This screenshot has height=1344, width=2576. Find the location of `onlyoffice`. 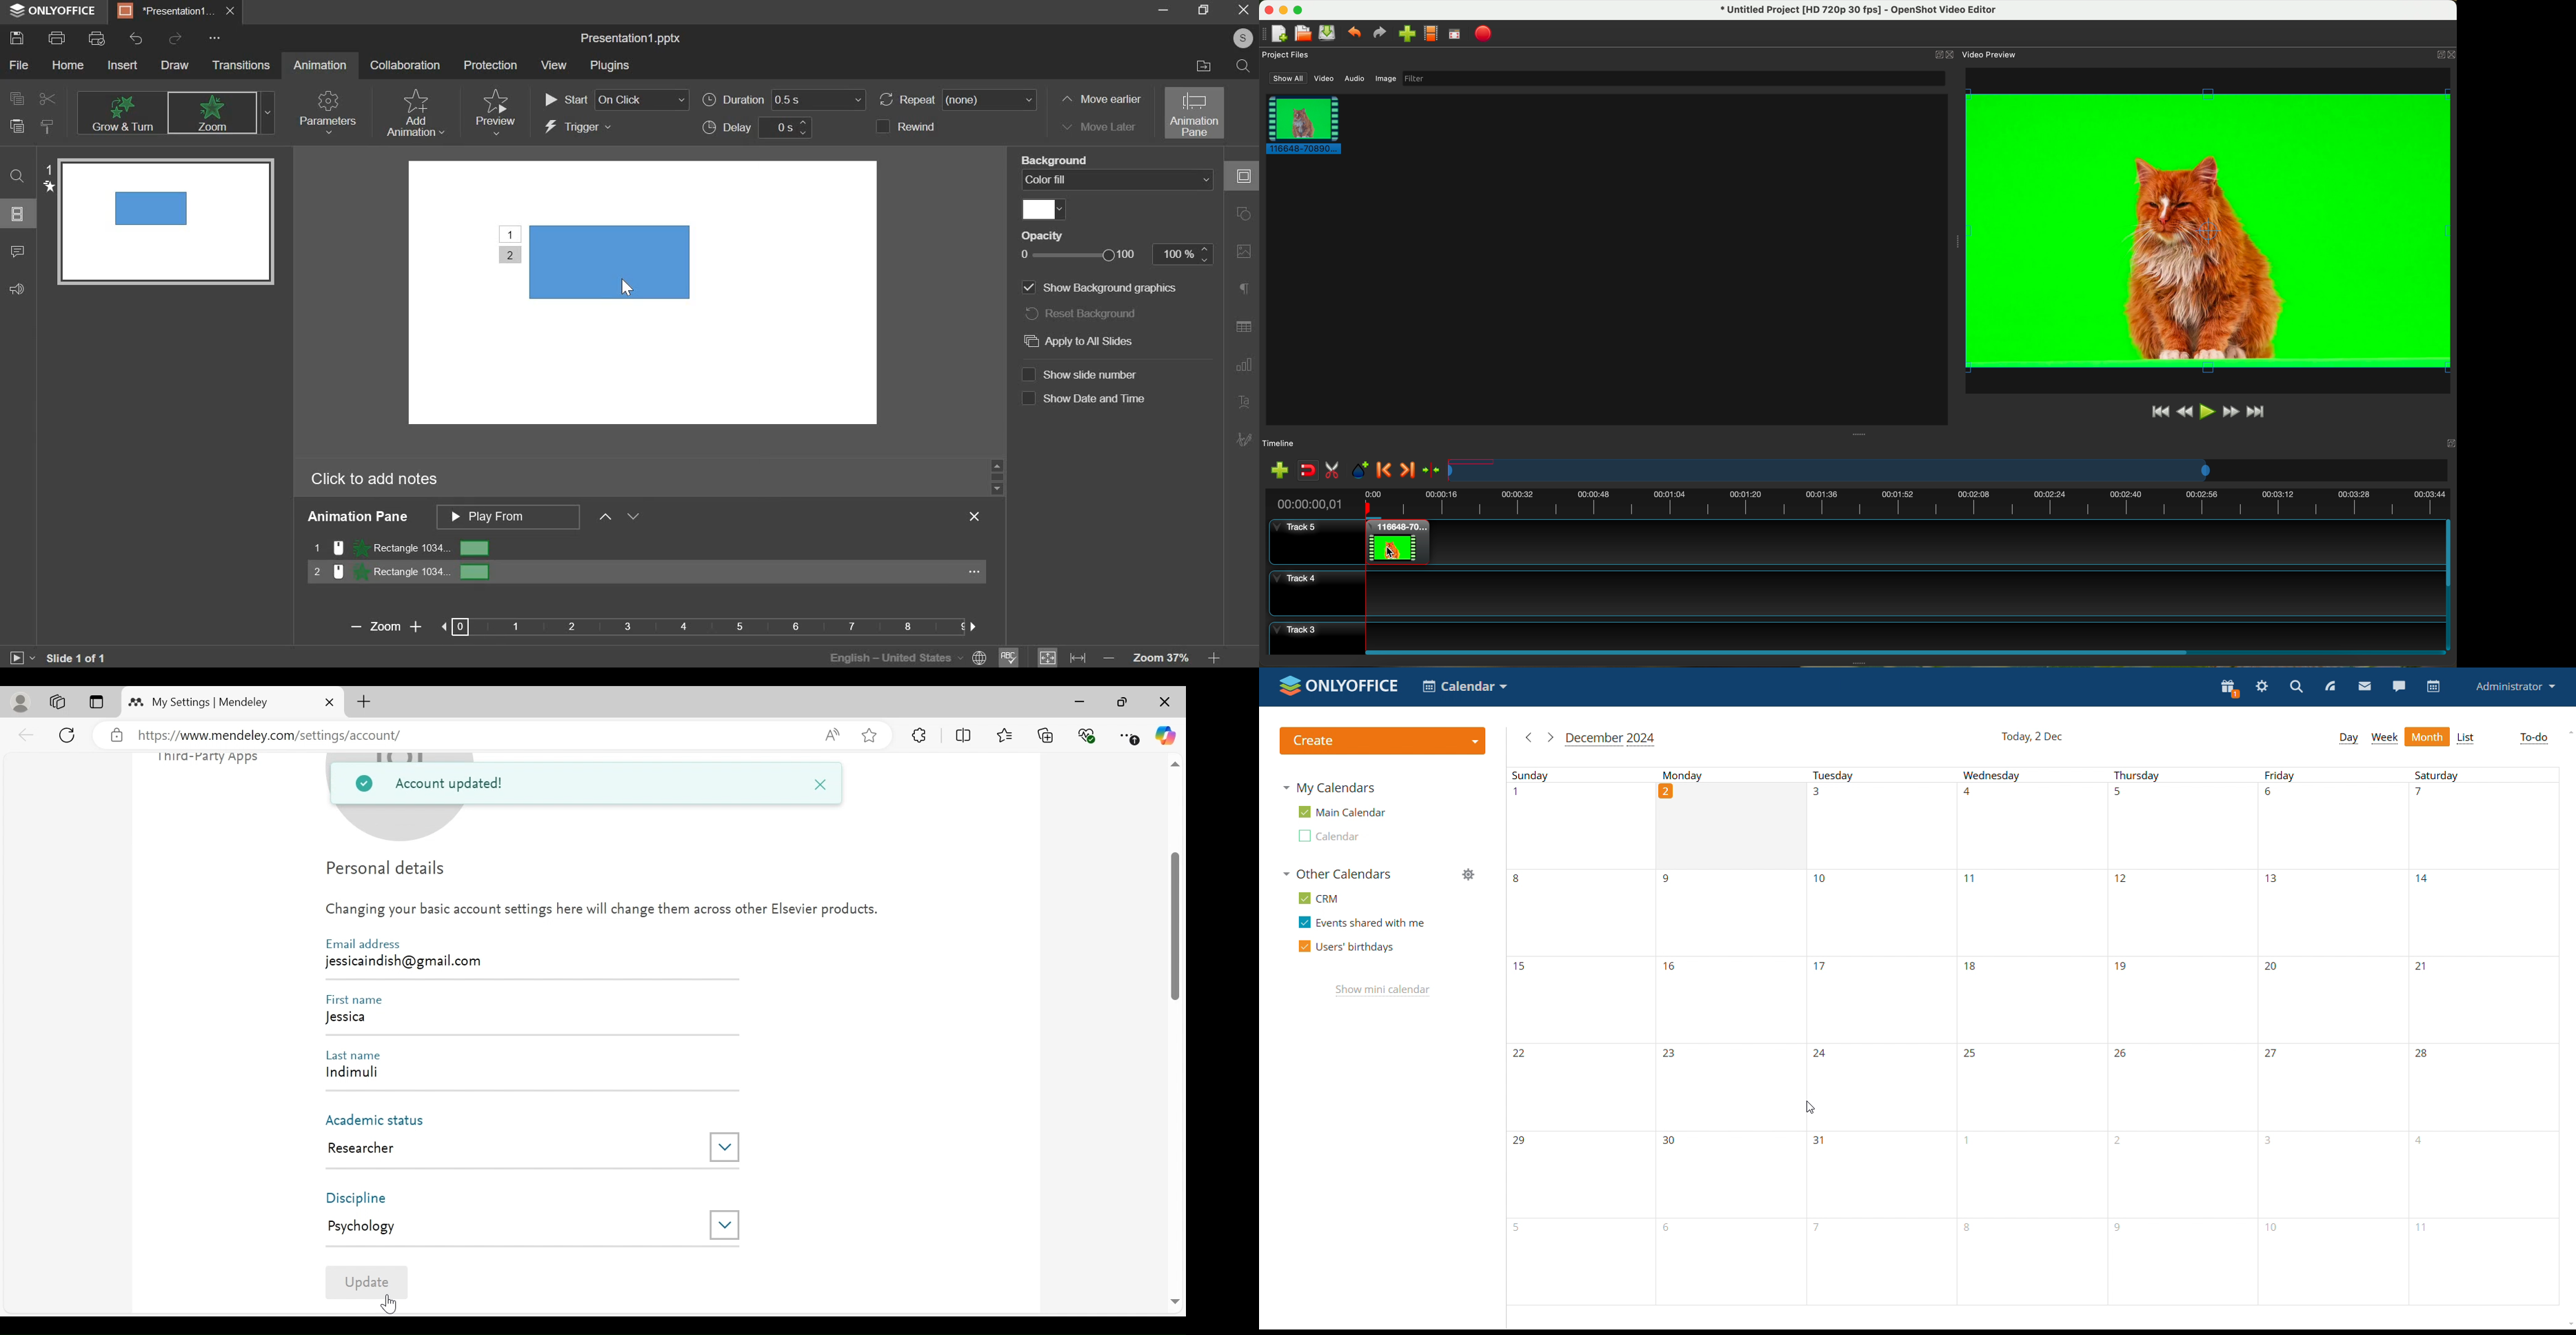

onlyoffice is located at coordinates (53, 11).